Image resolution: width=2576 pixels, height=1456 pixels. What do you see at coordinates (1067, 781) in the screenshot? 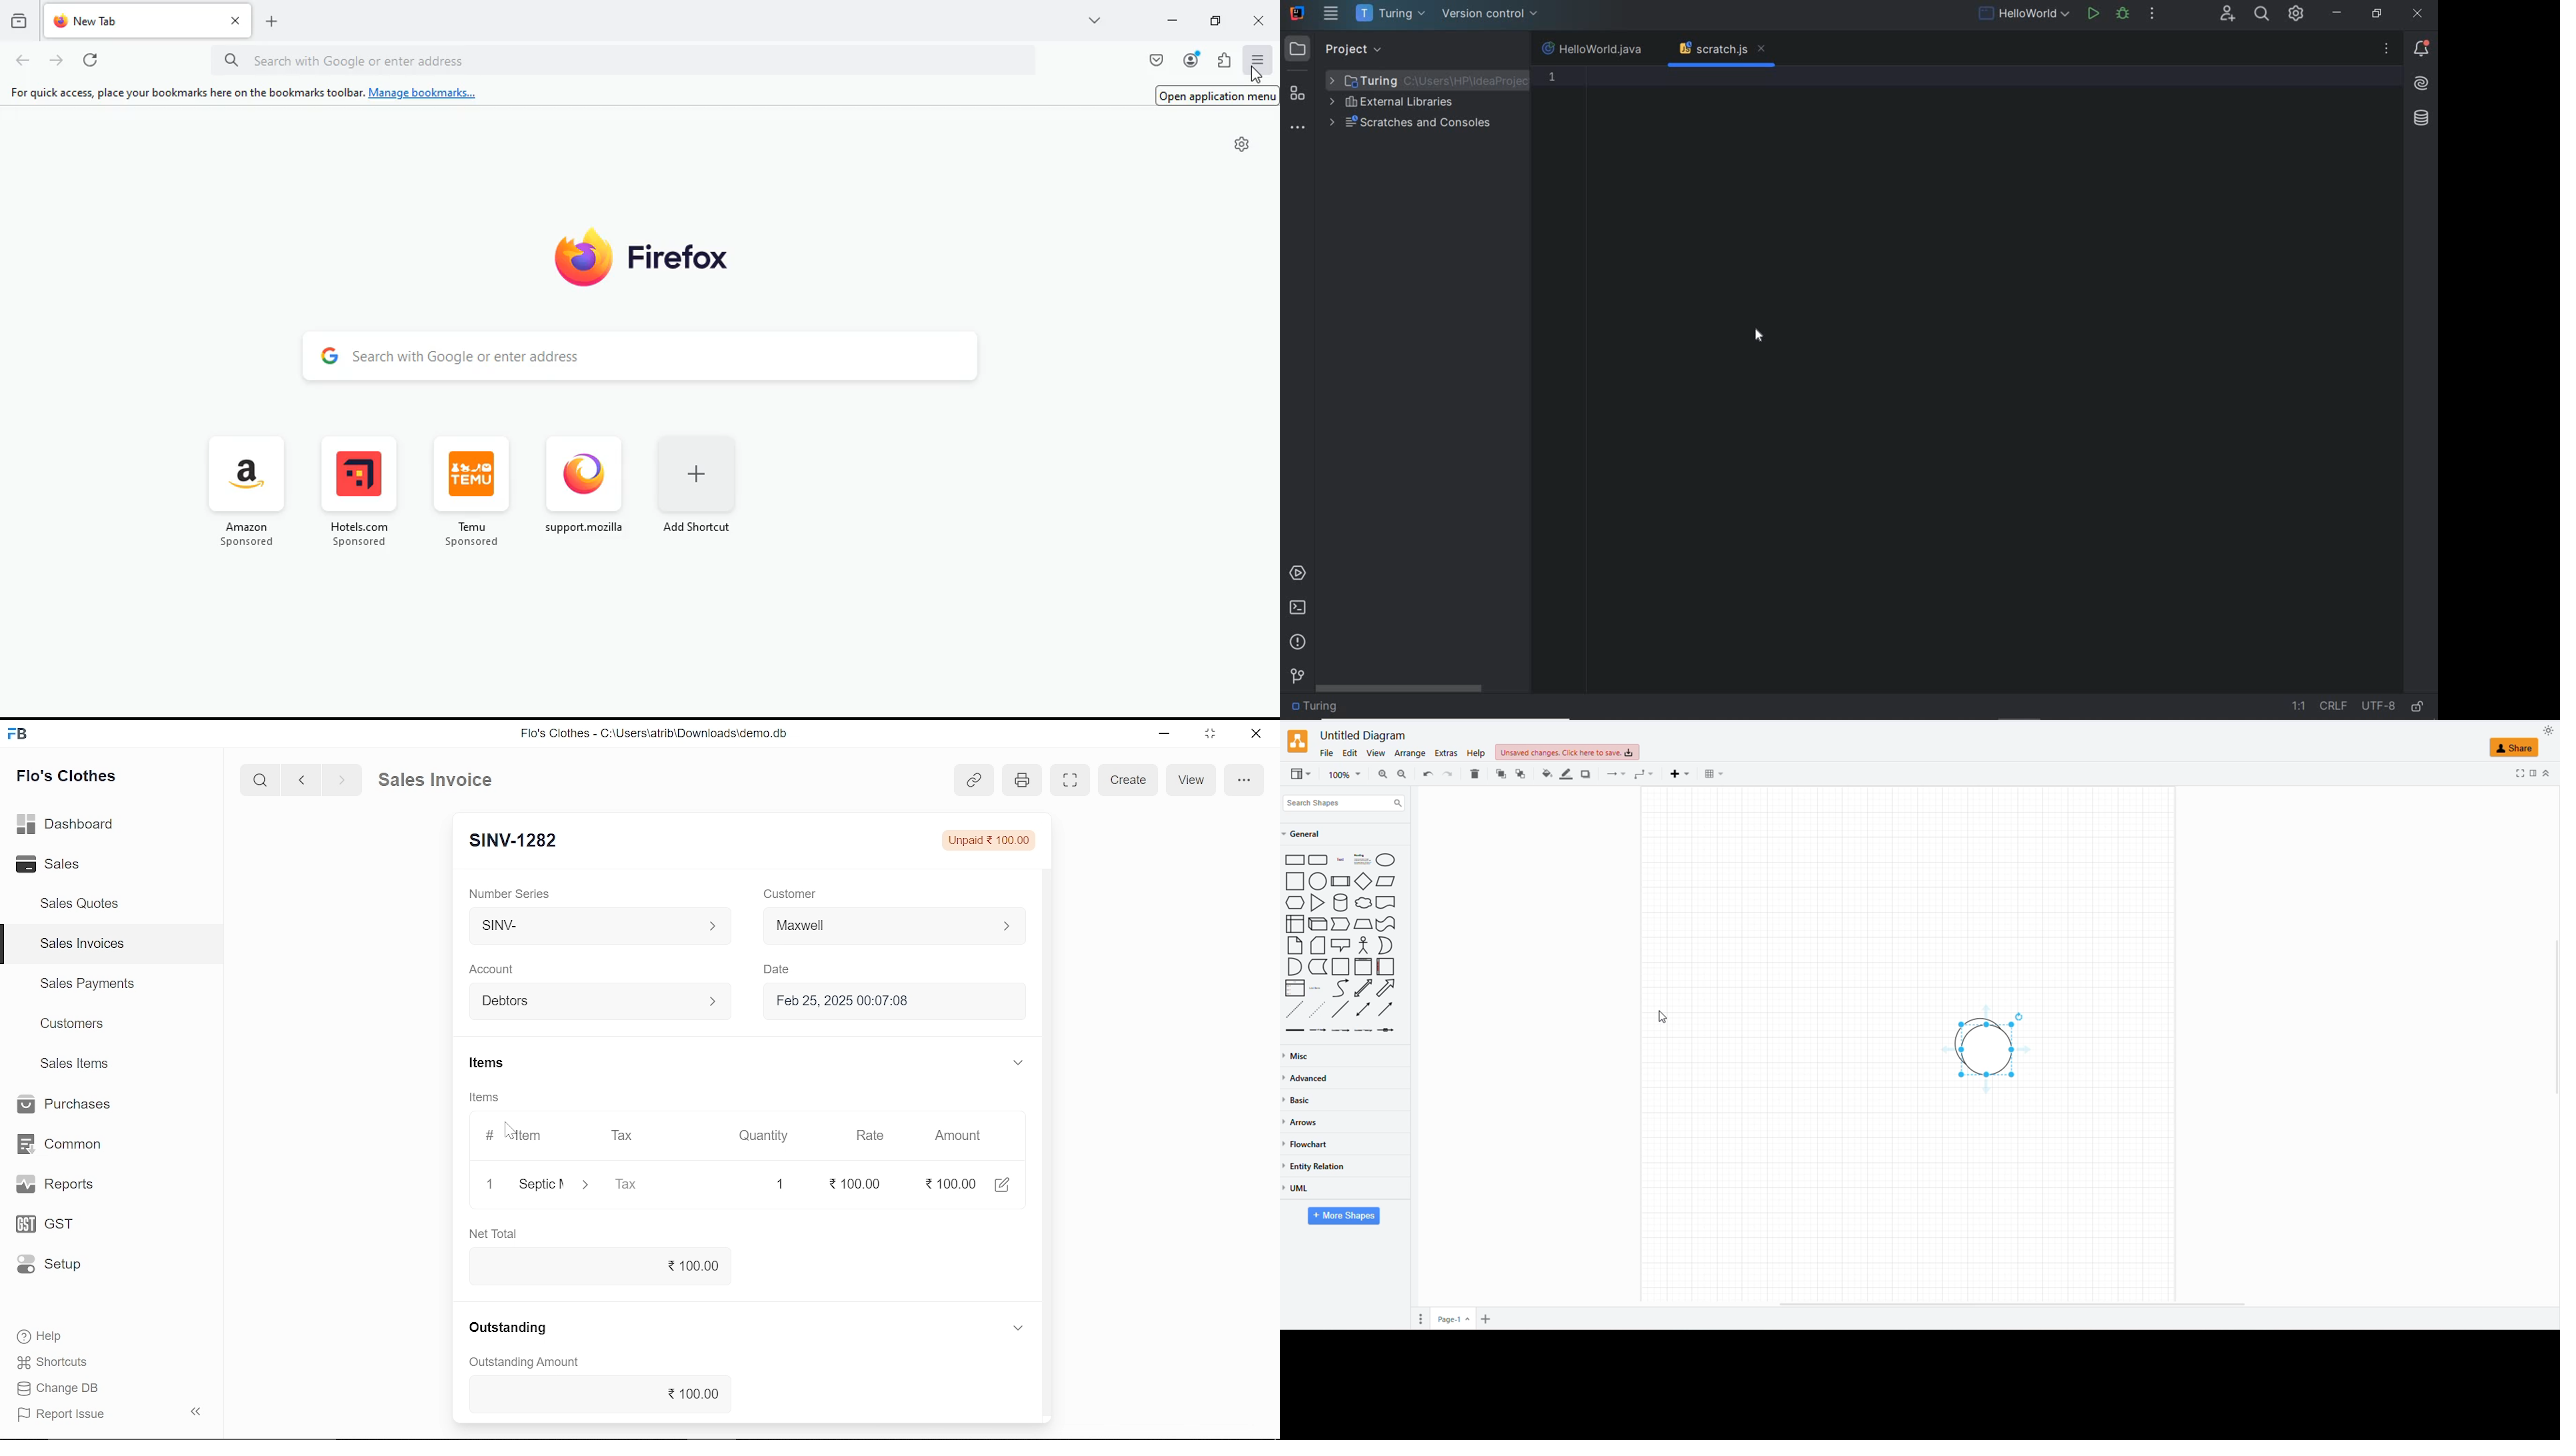
I see `expand` at bounding box center [1067, 781].